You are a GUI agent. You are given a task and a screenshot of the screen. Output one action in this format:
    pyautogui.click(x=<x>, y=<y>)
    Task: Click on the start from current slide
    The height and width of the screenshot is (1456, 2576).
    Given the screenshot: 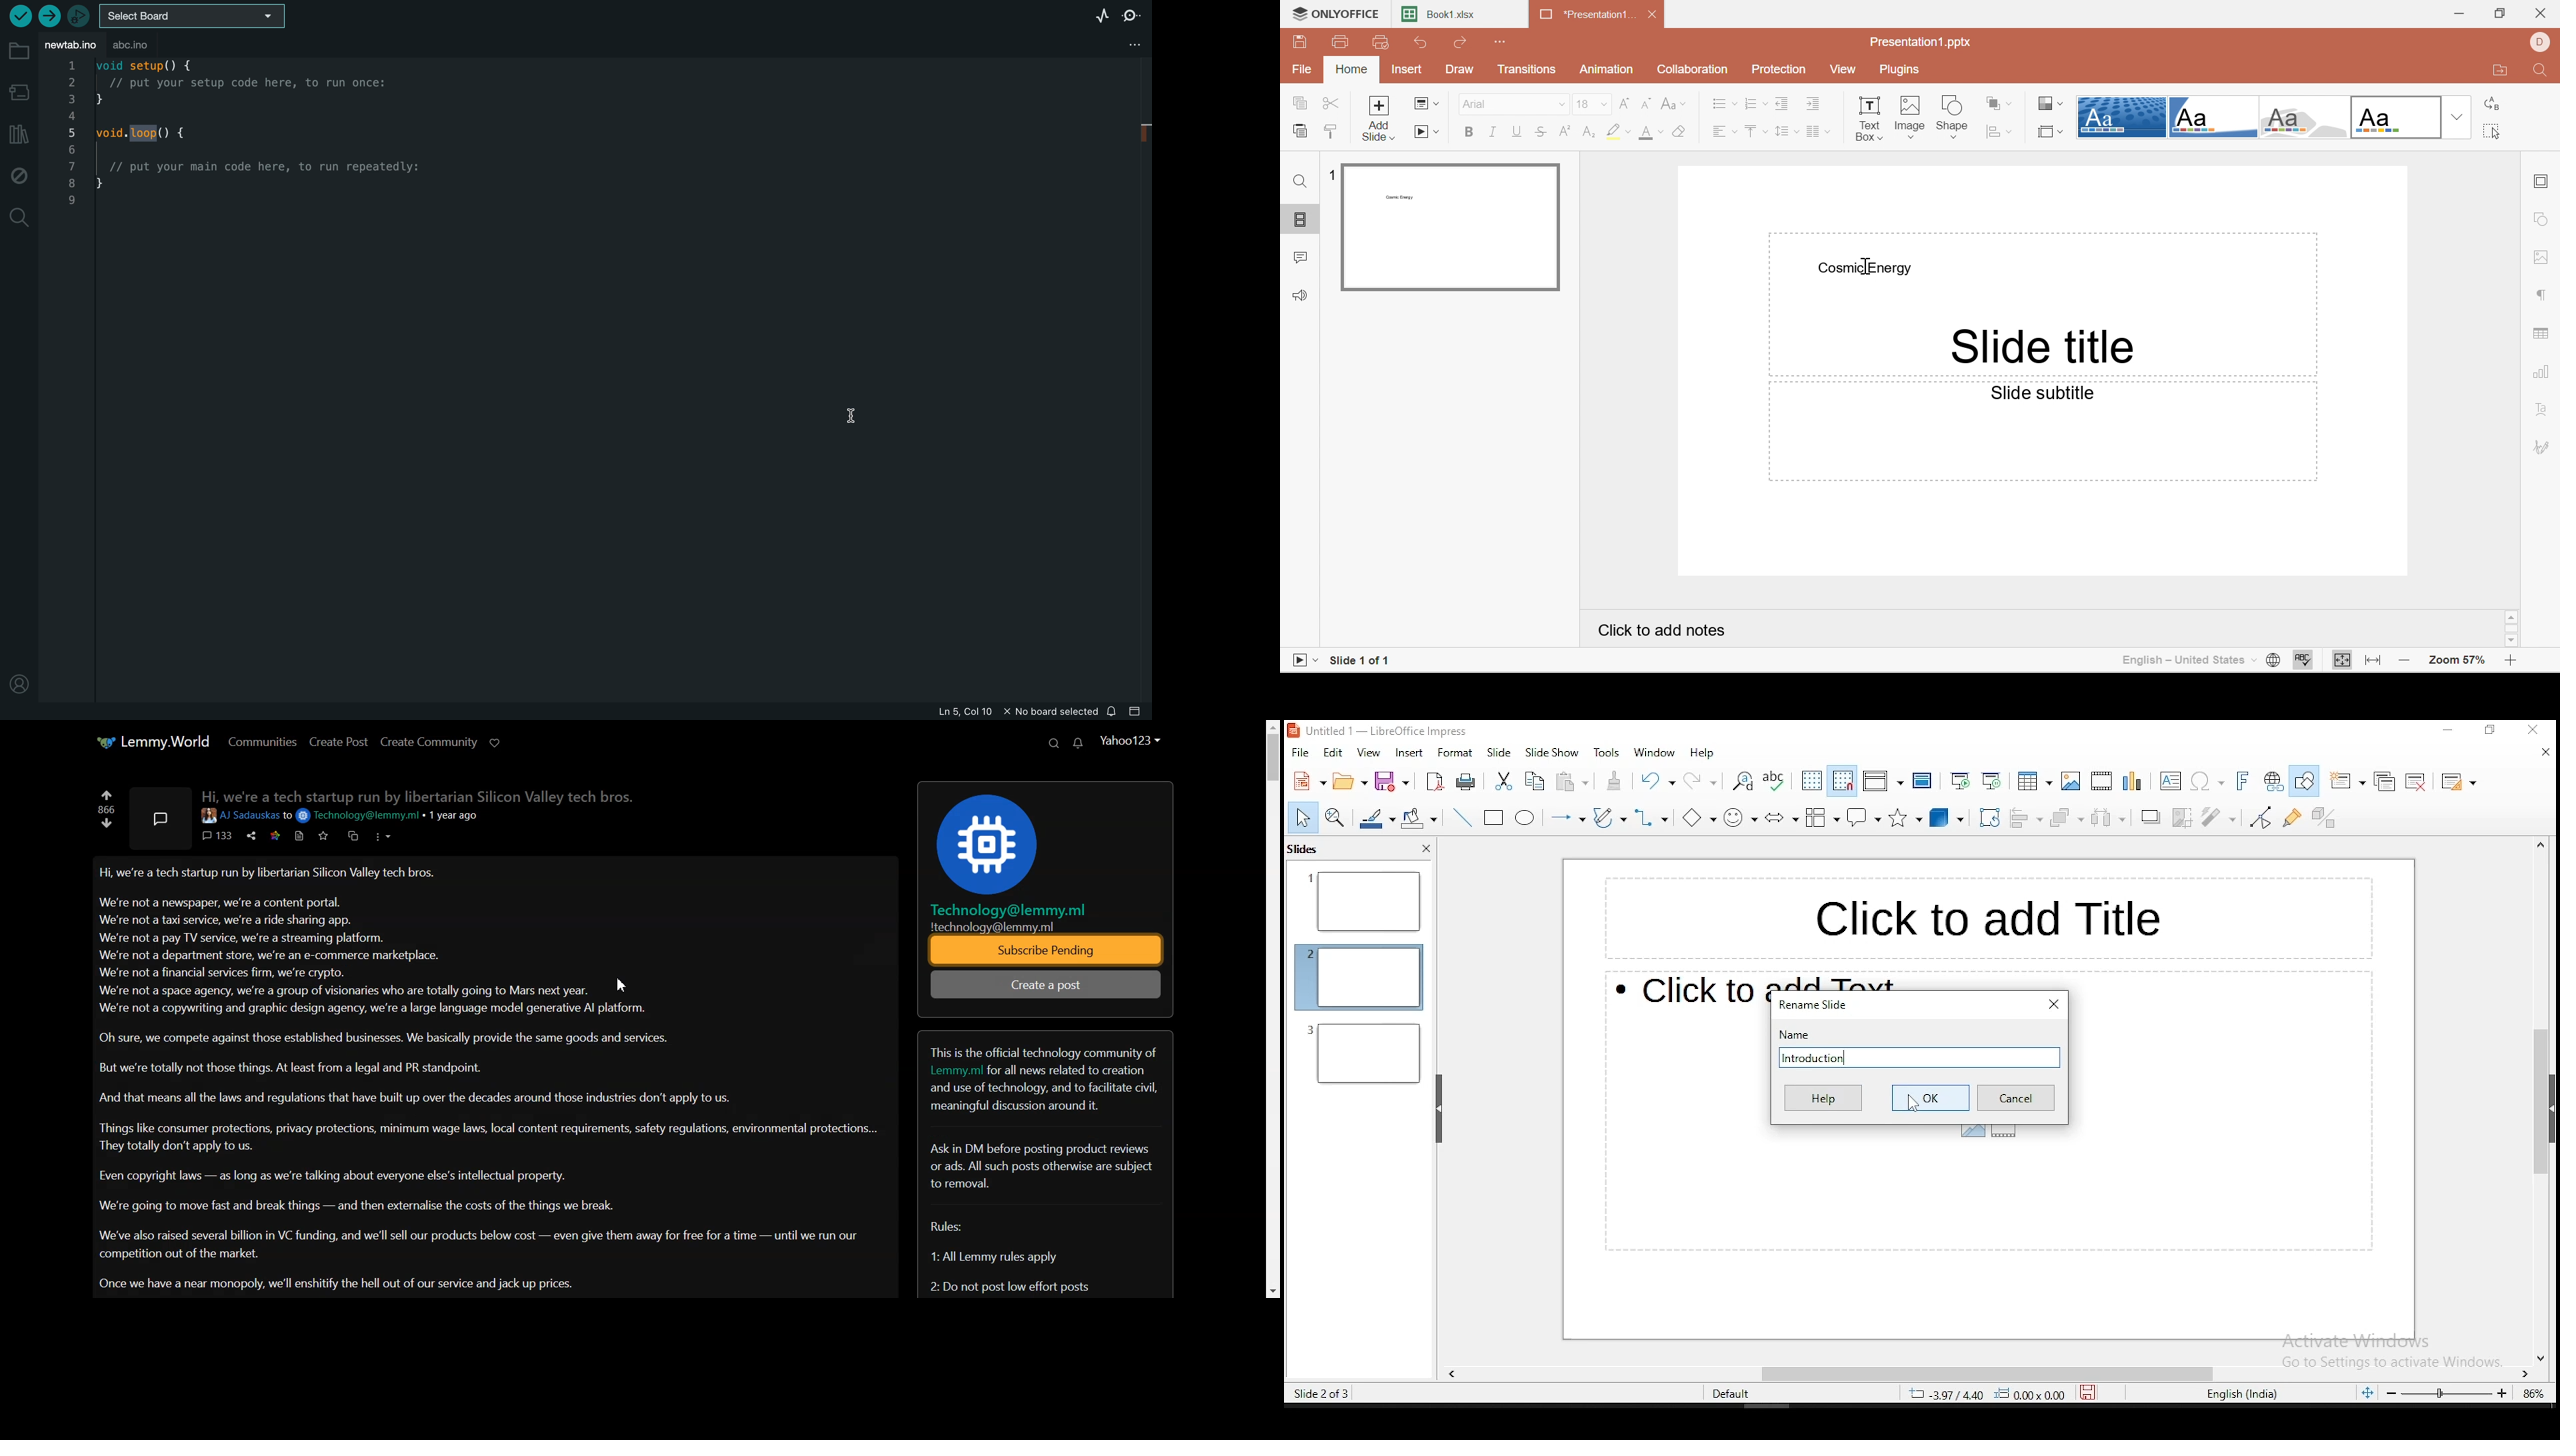 What is the action you would take?
    pyautogui.click(x=1993, y=782)
    